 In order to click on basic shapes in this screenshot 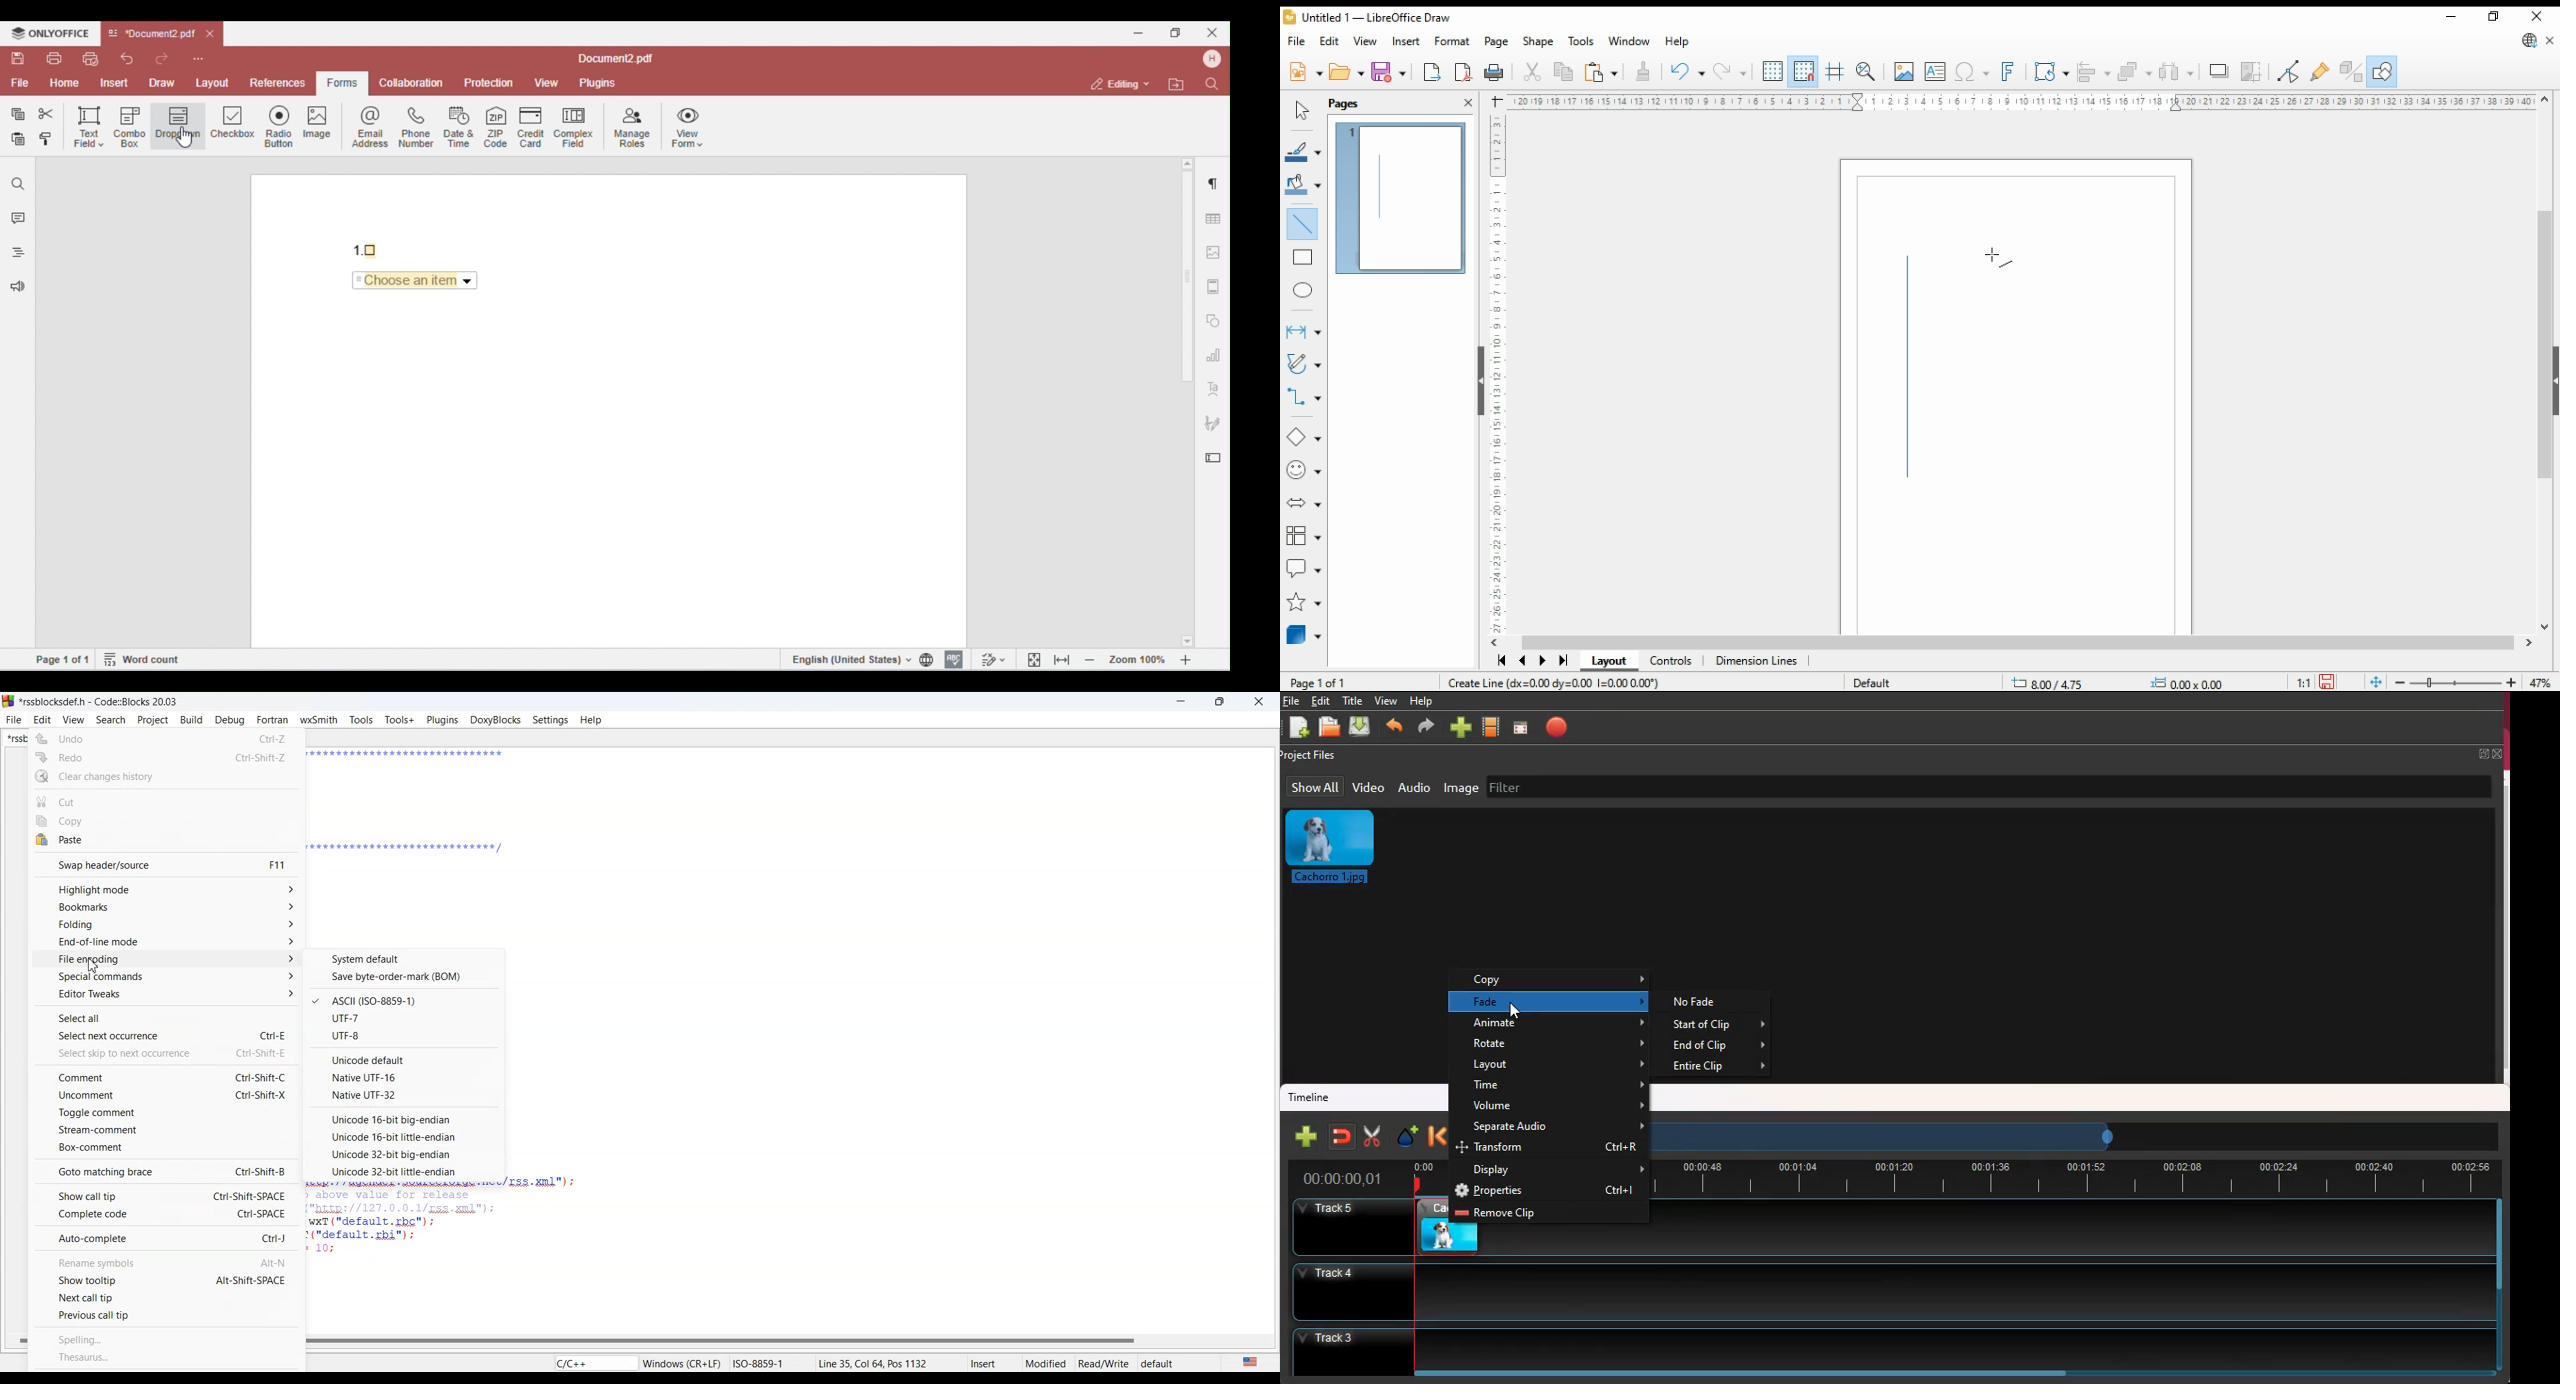, I will do `click(1300, 438)`.